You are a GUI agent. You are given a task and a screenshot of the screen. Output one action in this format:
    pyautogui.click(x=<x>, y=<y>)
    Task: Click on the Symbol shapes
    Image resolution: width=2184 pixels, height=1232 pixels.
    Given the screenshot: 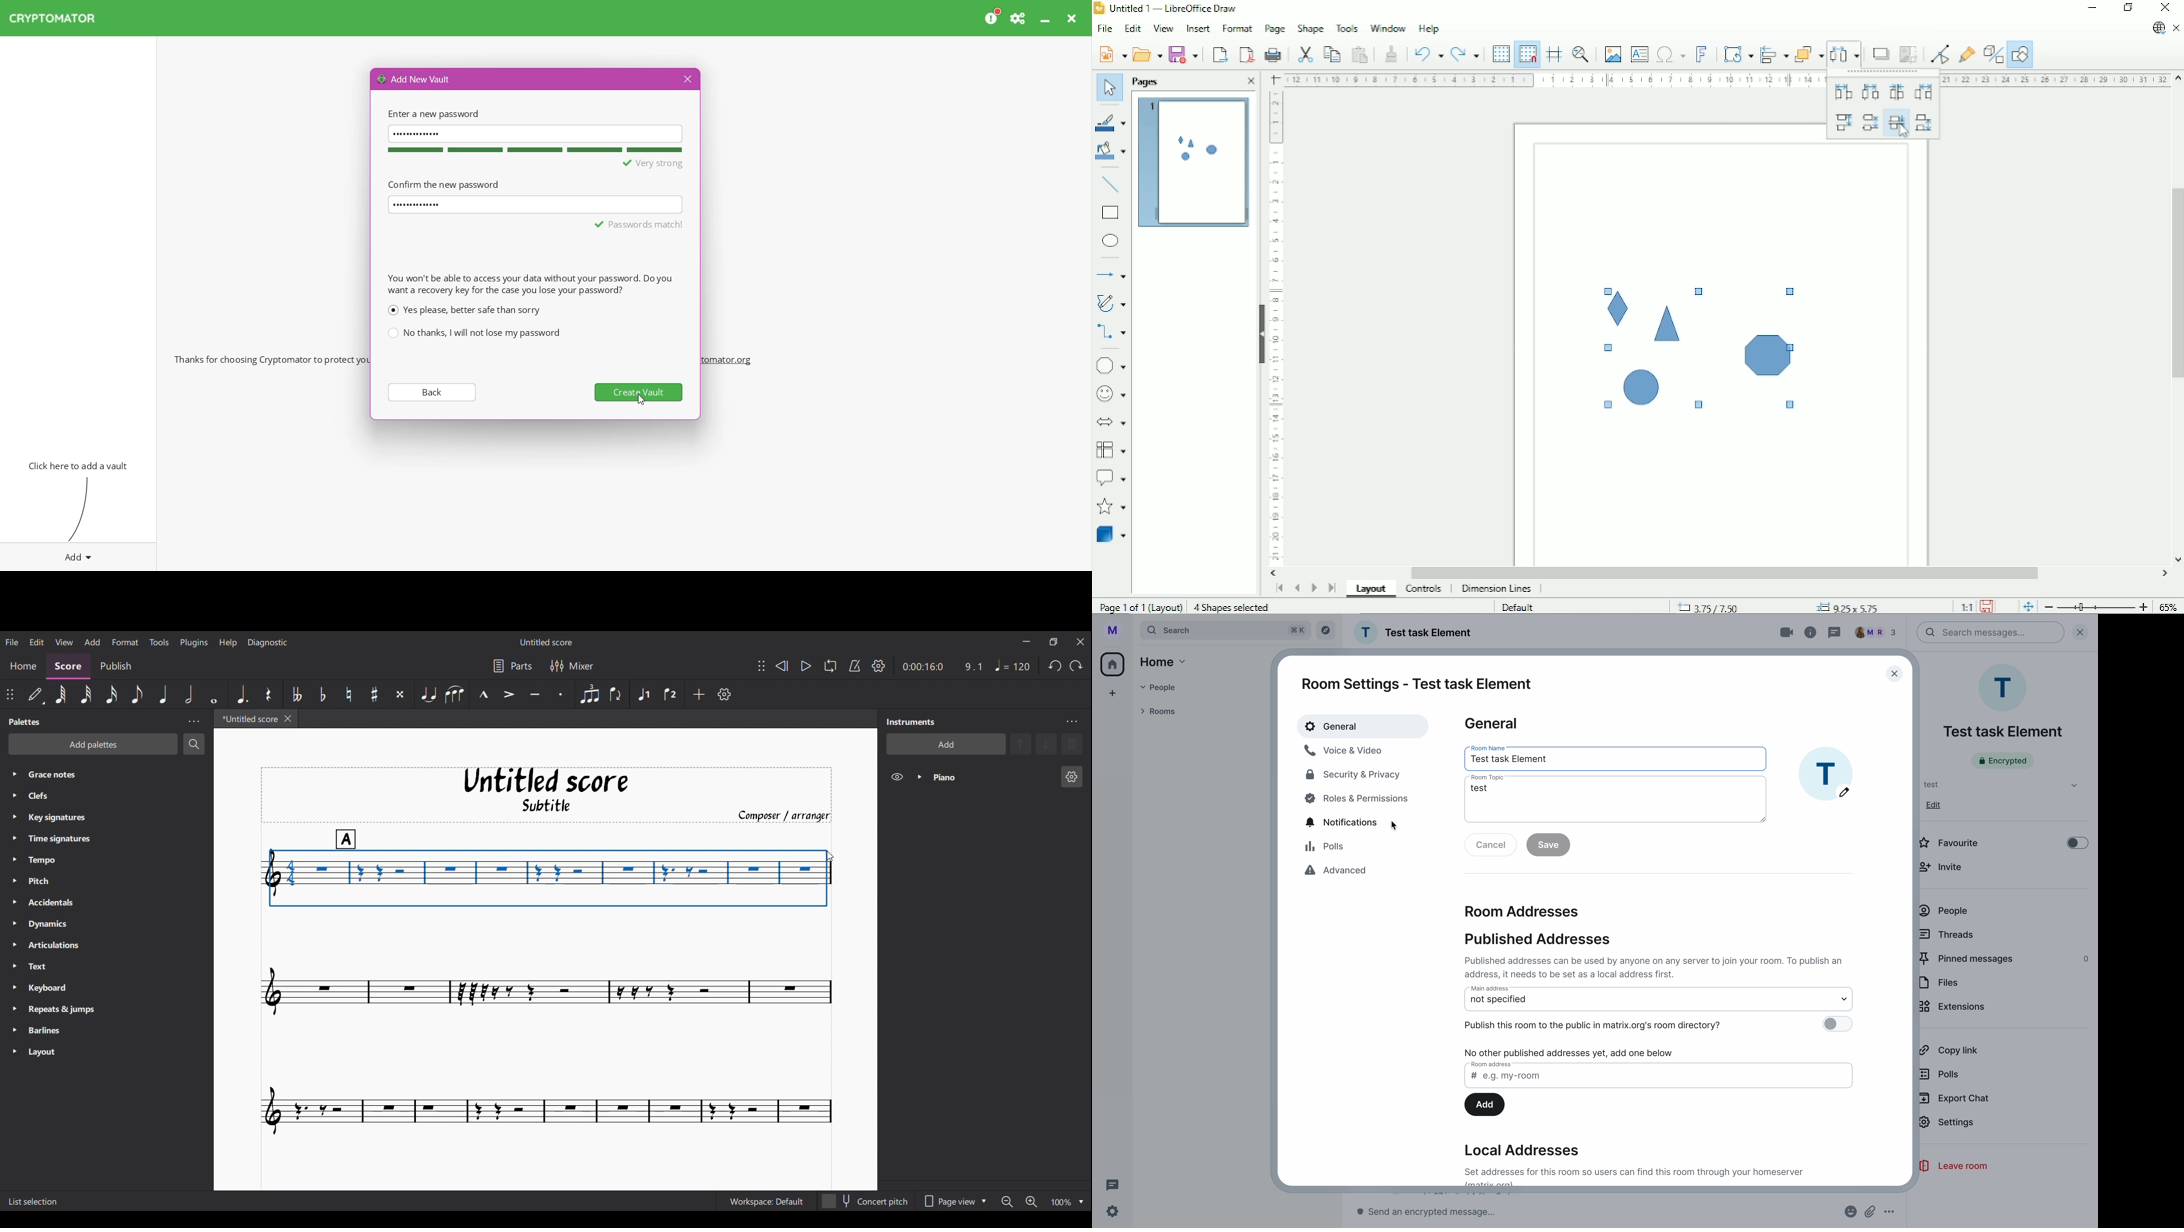 What is the action you would take?
    pyautogui.click(x=1111, y=394)
    